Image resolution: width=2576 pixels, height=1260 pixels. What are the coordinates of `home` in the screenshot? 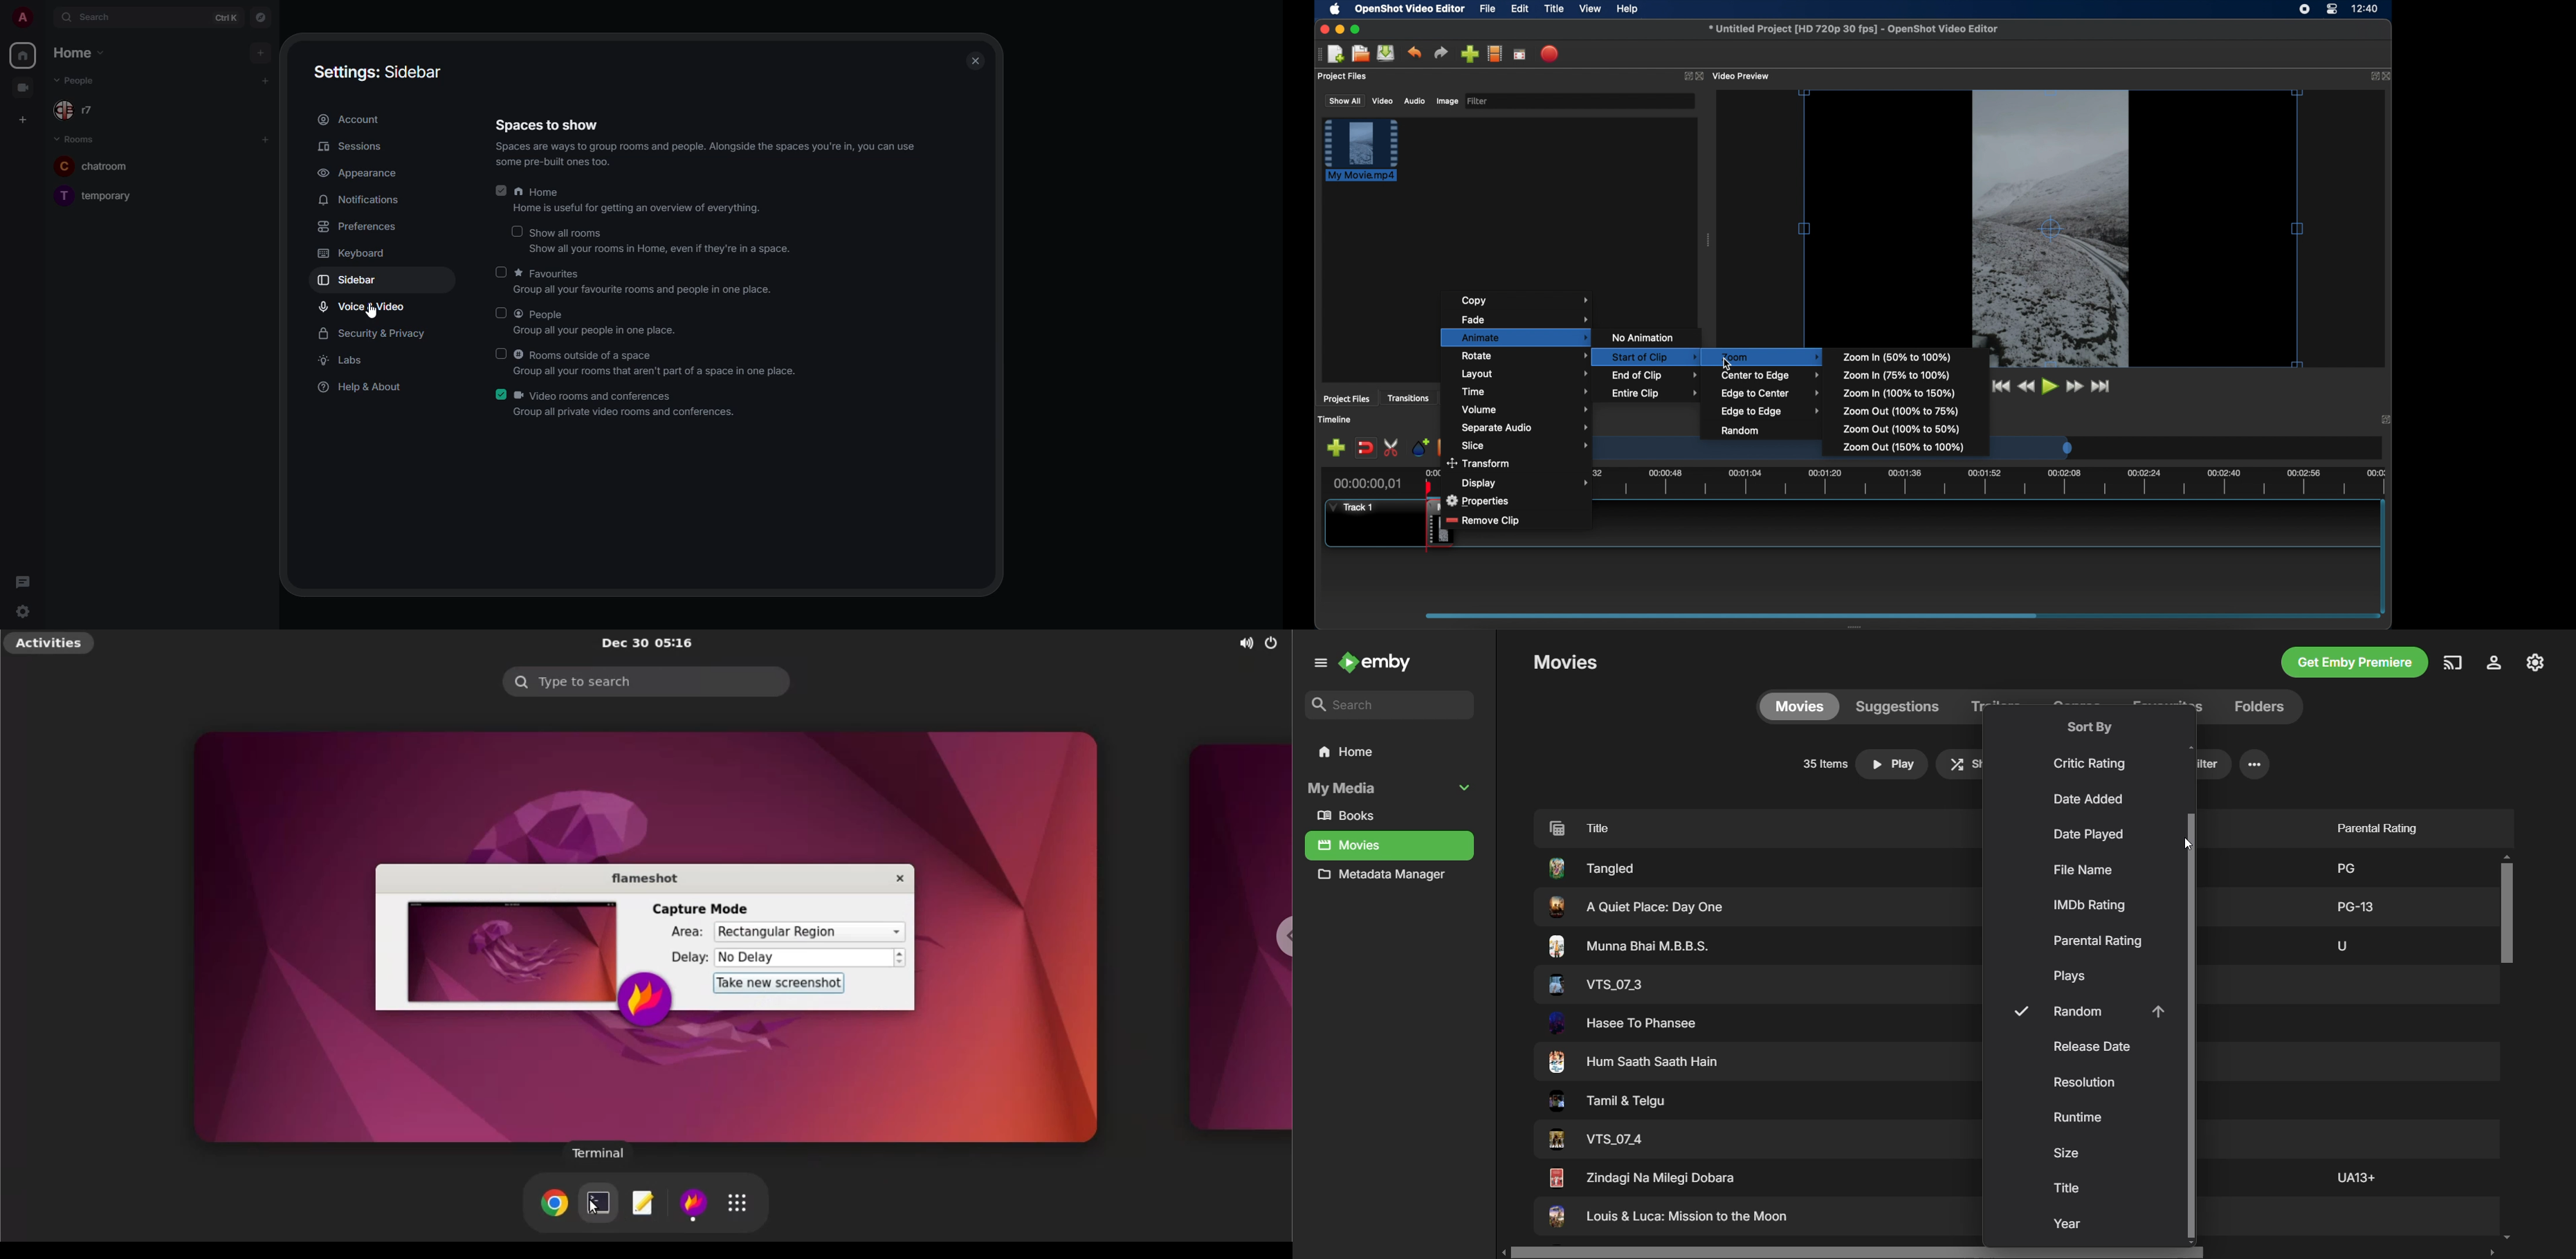 It's located at (80, 52).